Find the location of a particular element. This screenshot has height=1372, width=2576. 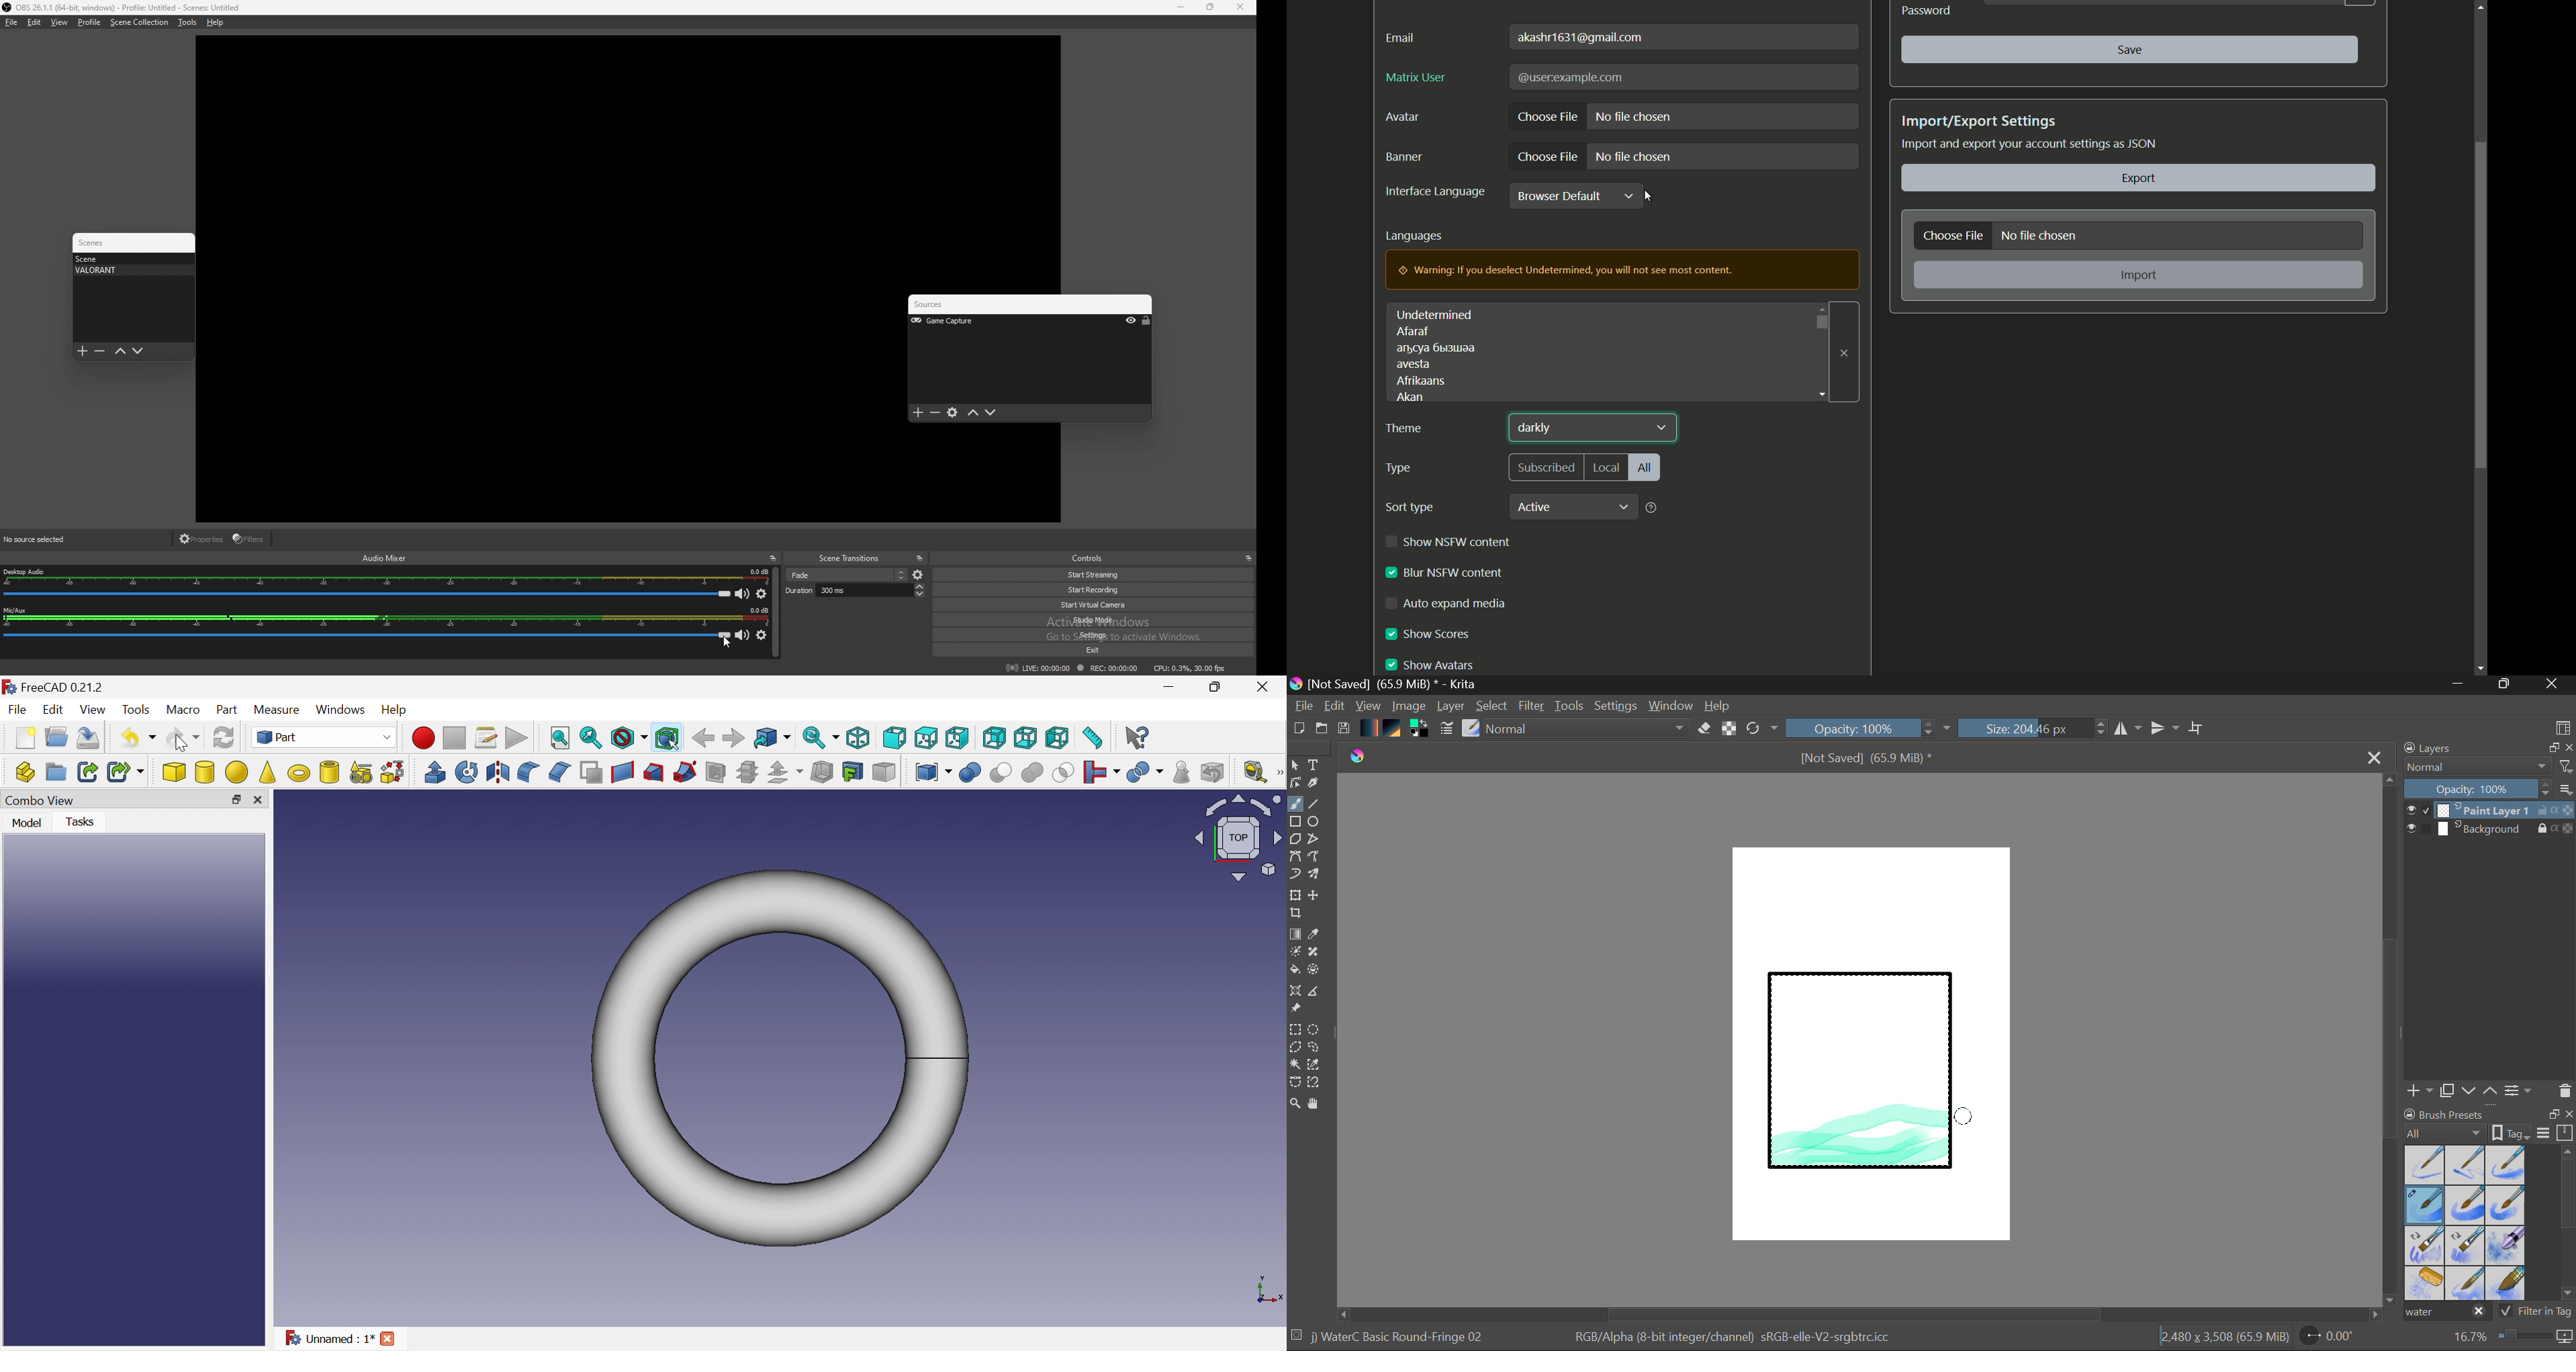

Color per face is located at coordinates (883, 771).